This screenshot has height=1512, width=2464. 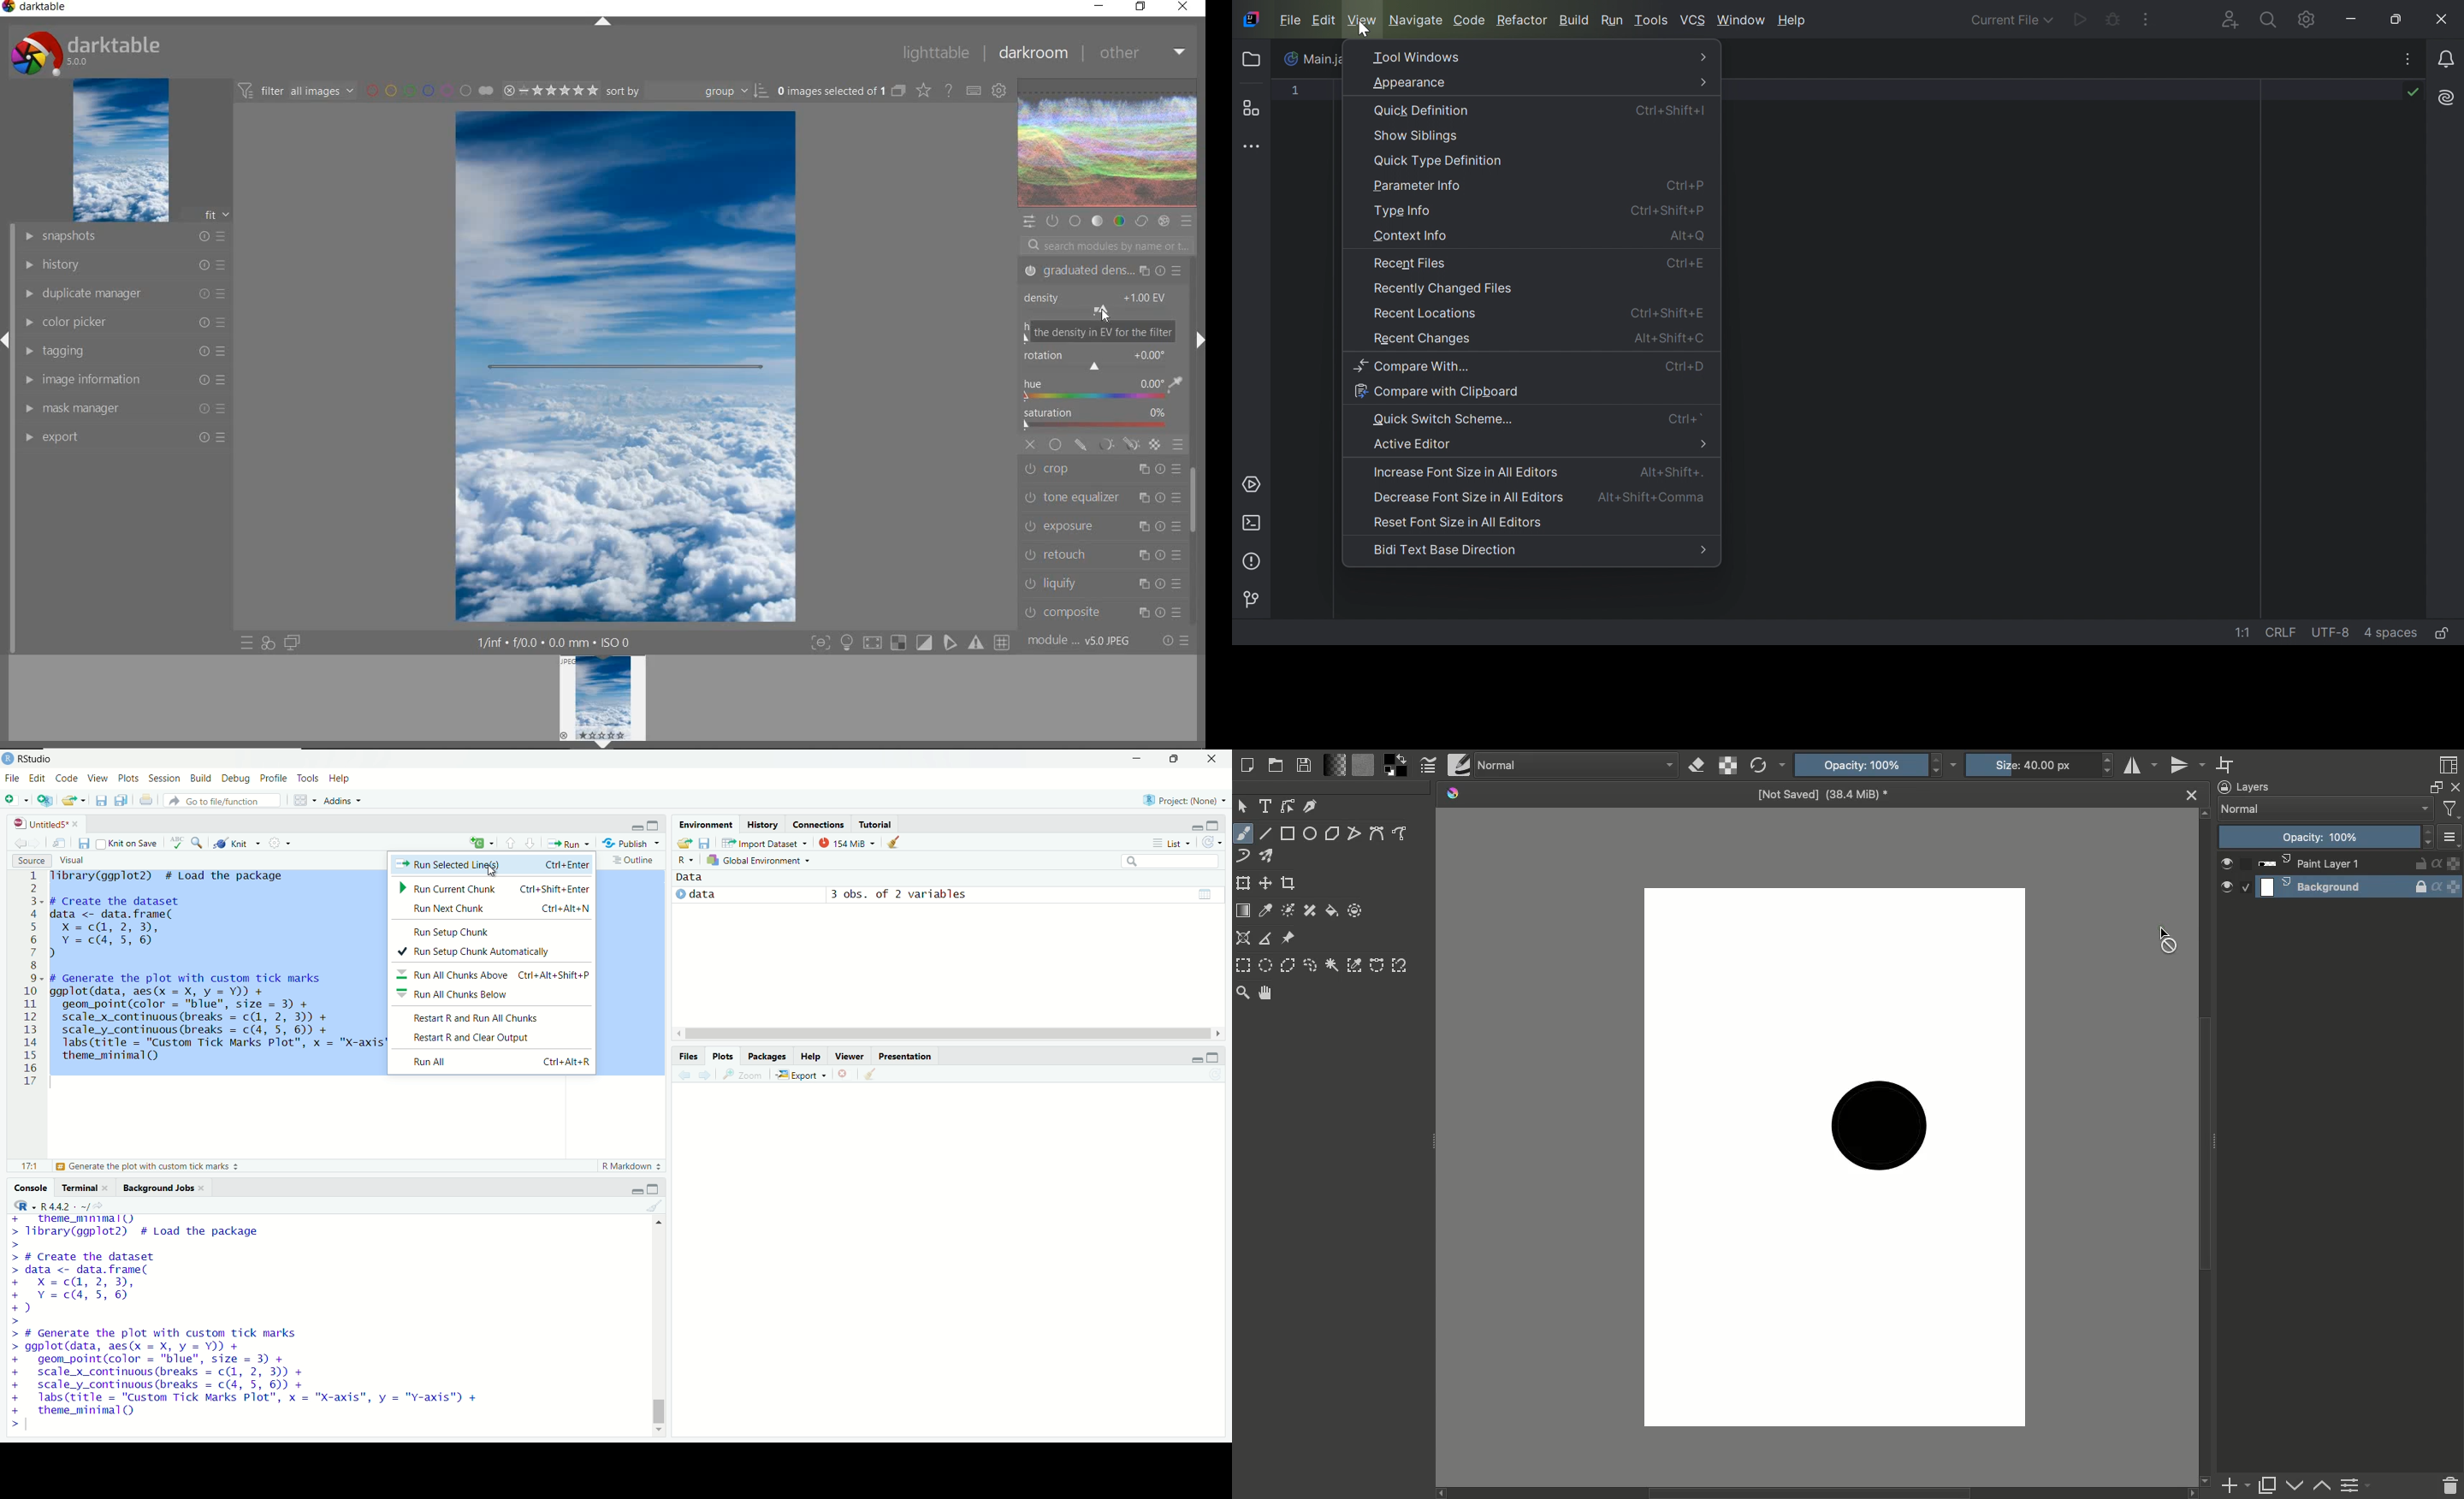 What do you see at coordinates (635, 861) in the screenshot?
I see `outline` at bounding box center [635, 861].